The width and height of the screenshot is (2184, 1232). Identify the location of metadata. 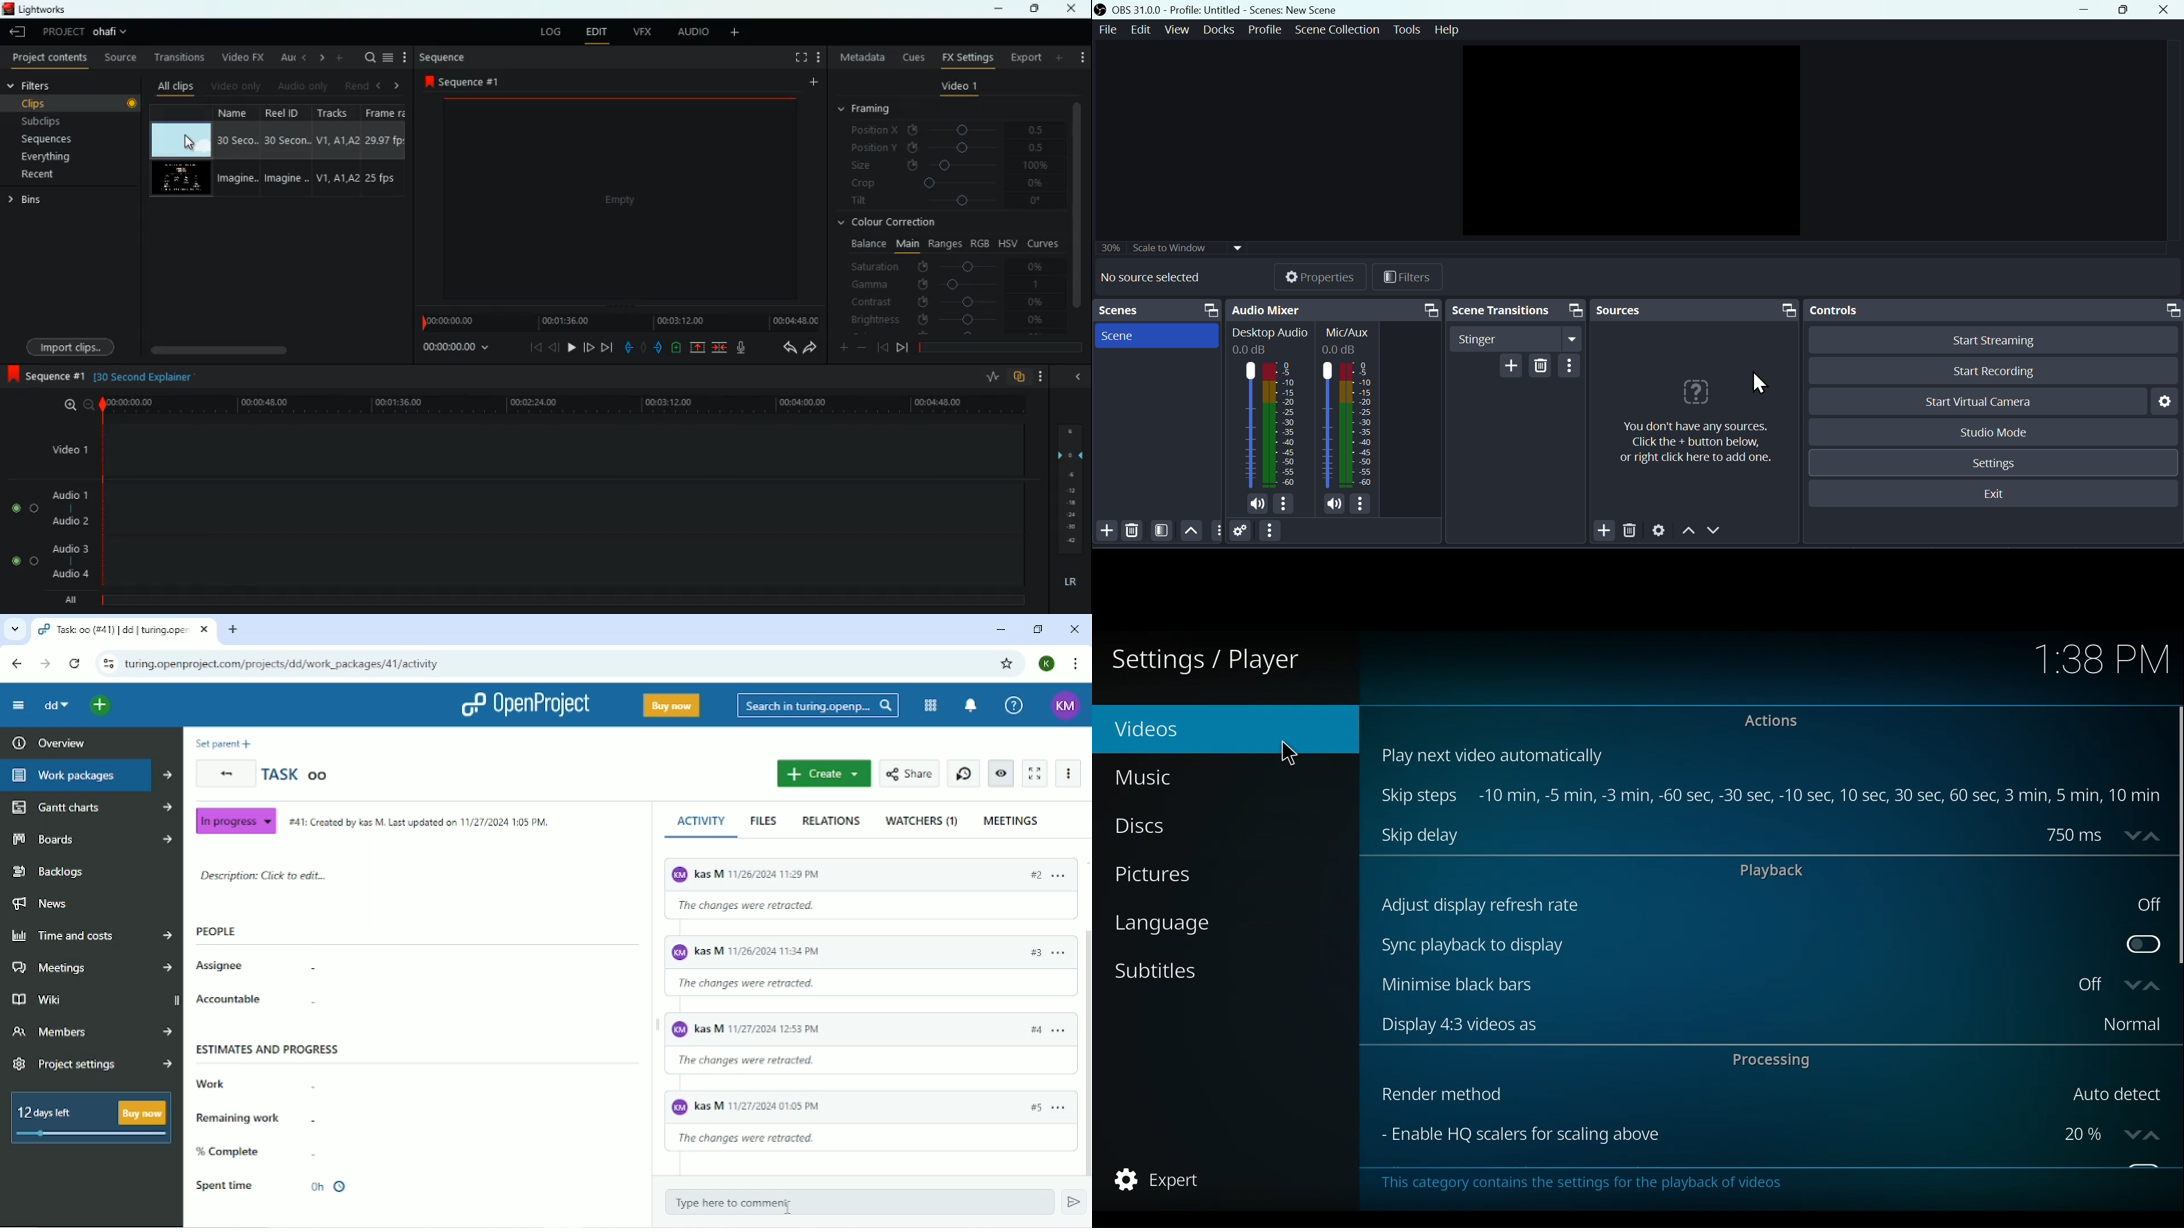
(860, 56).